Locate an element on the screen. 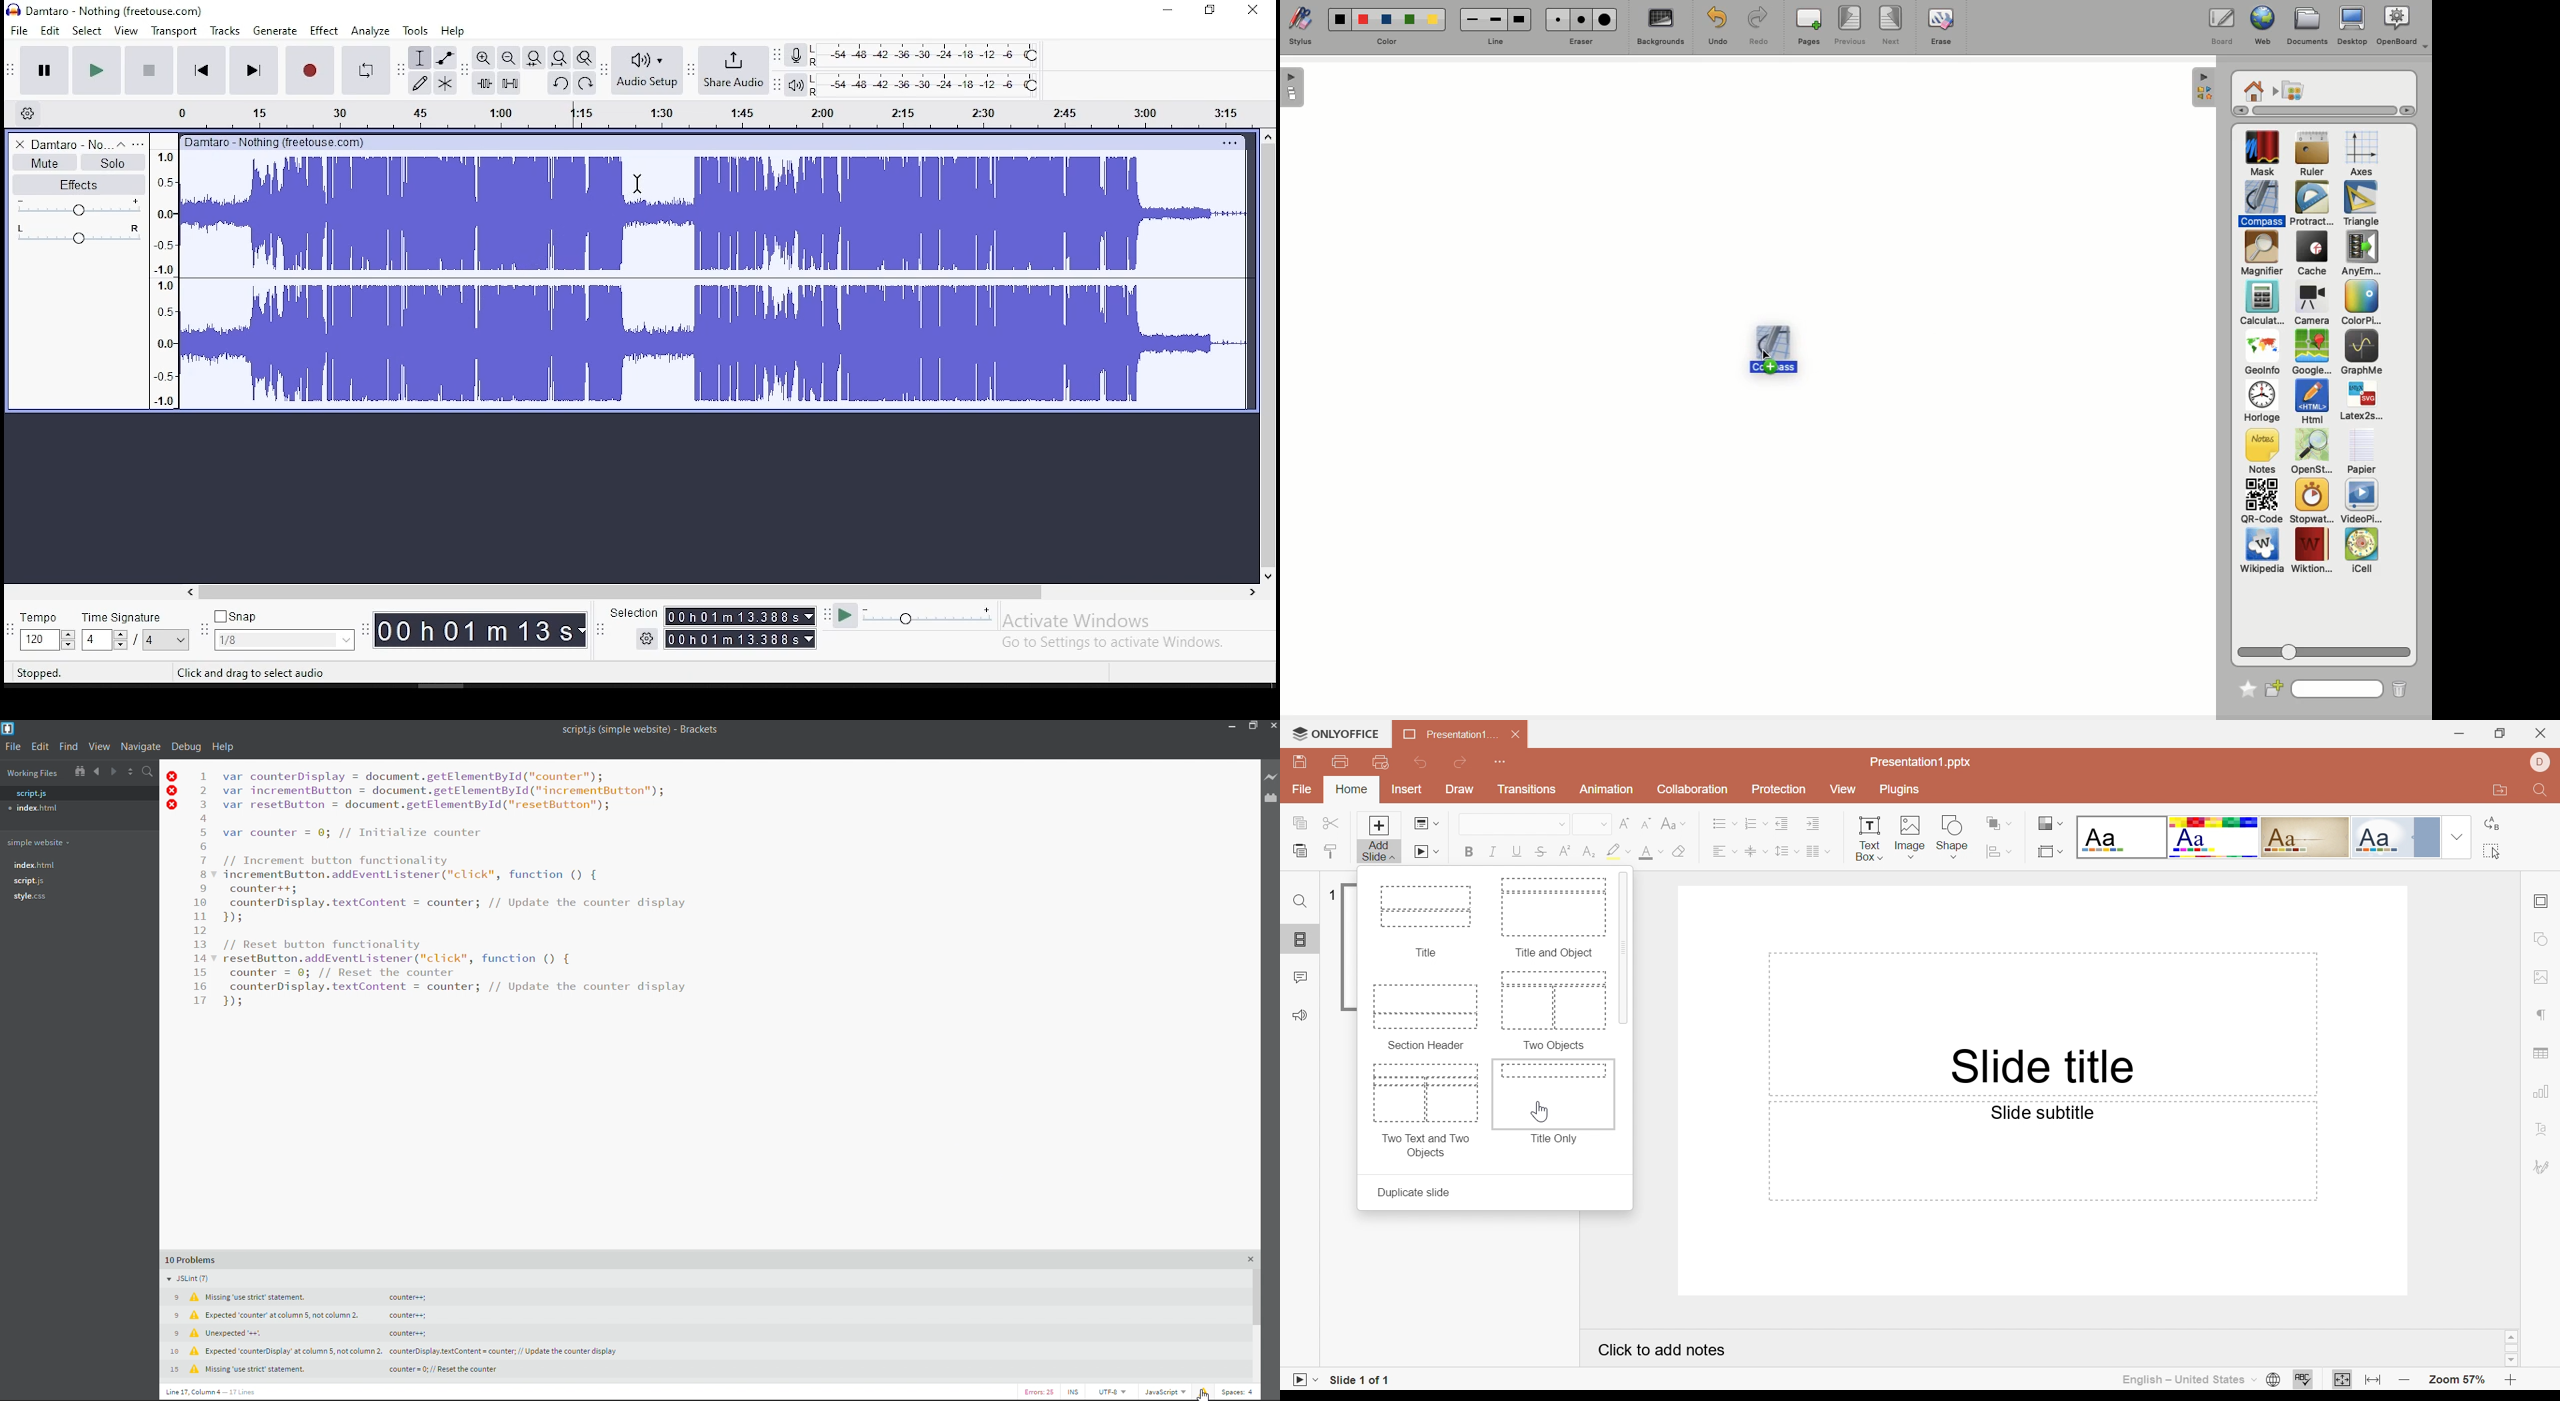  stop is located at coordinates (148, 69).